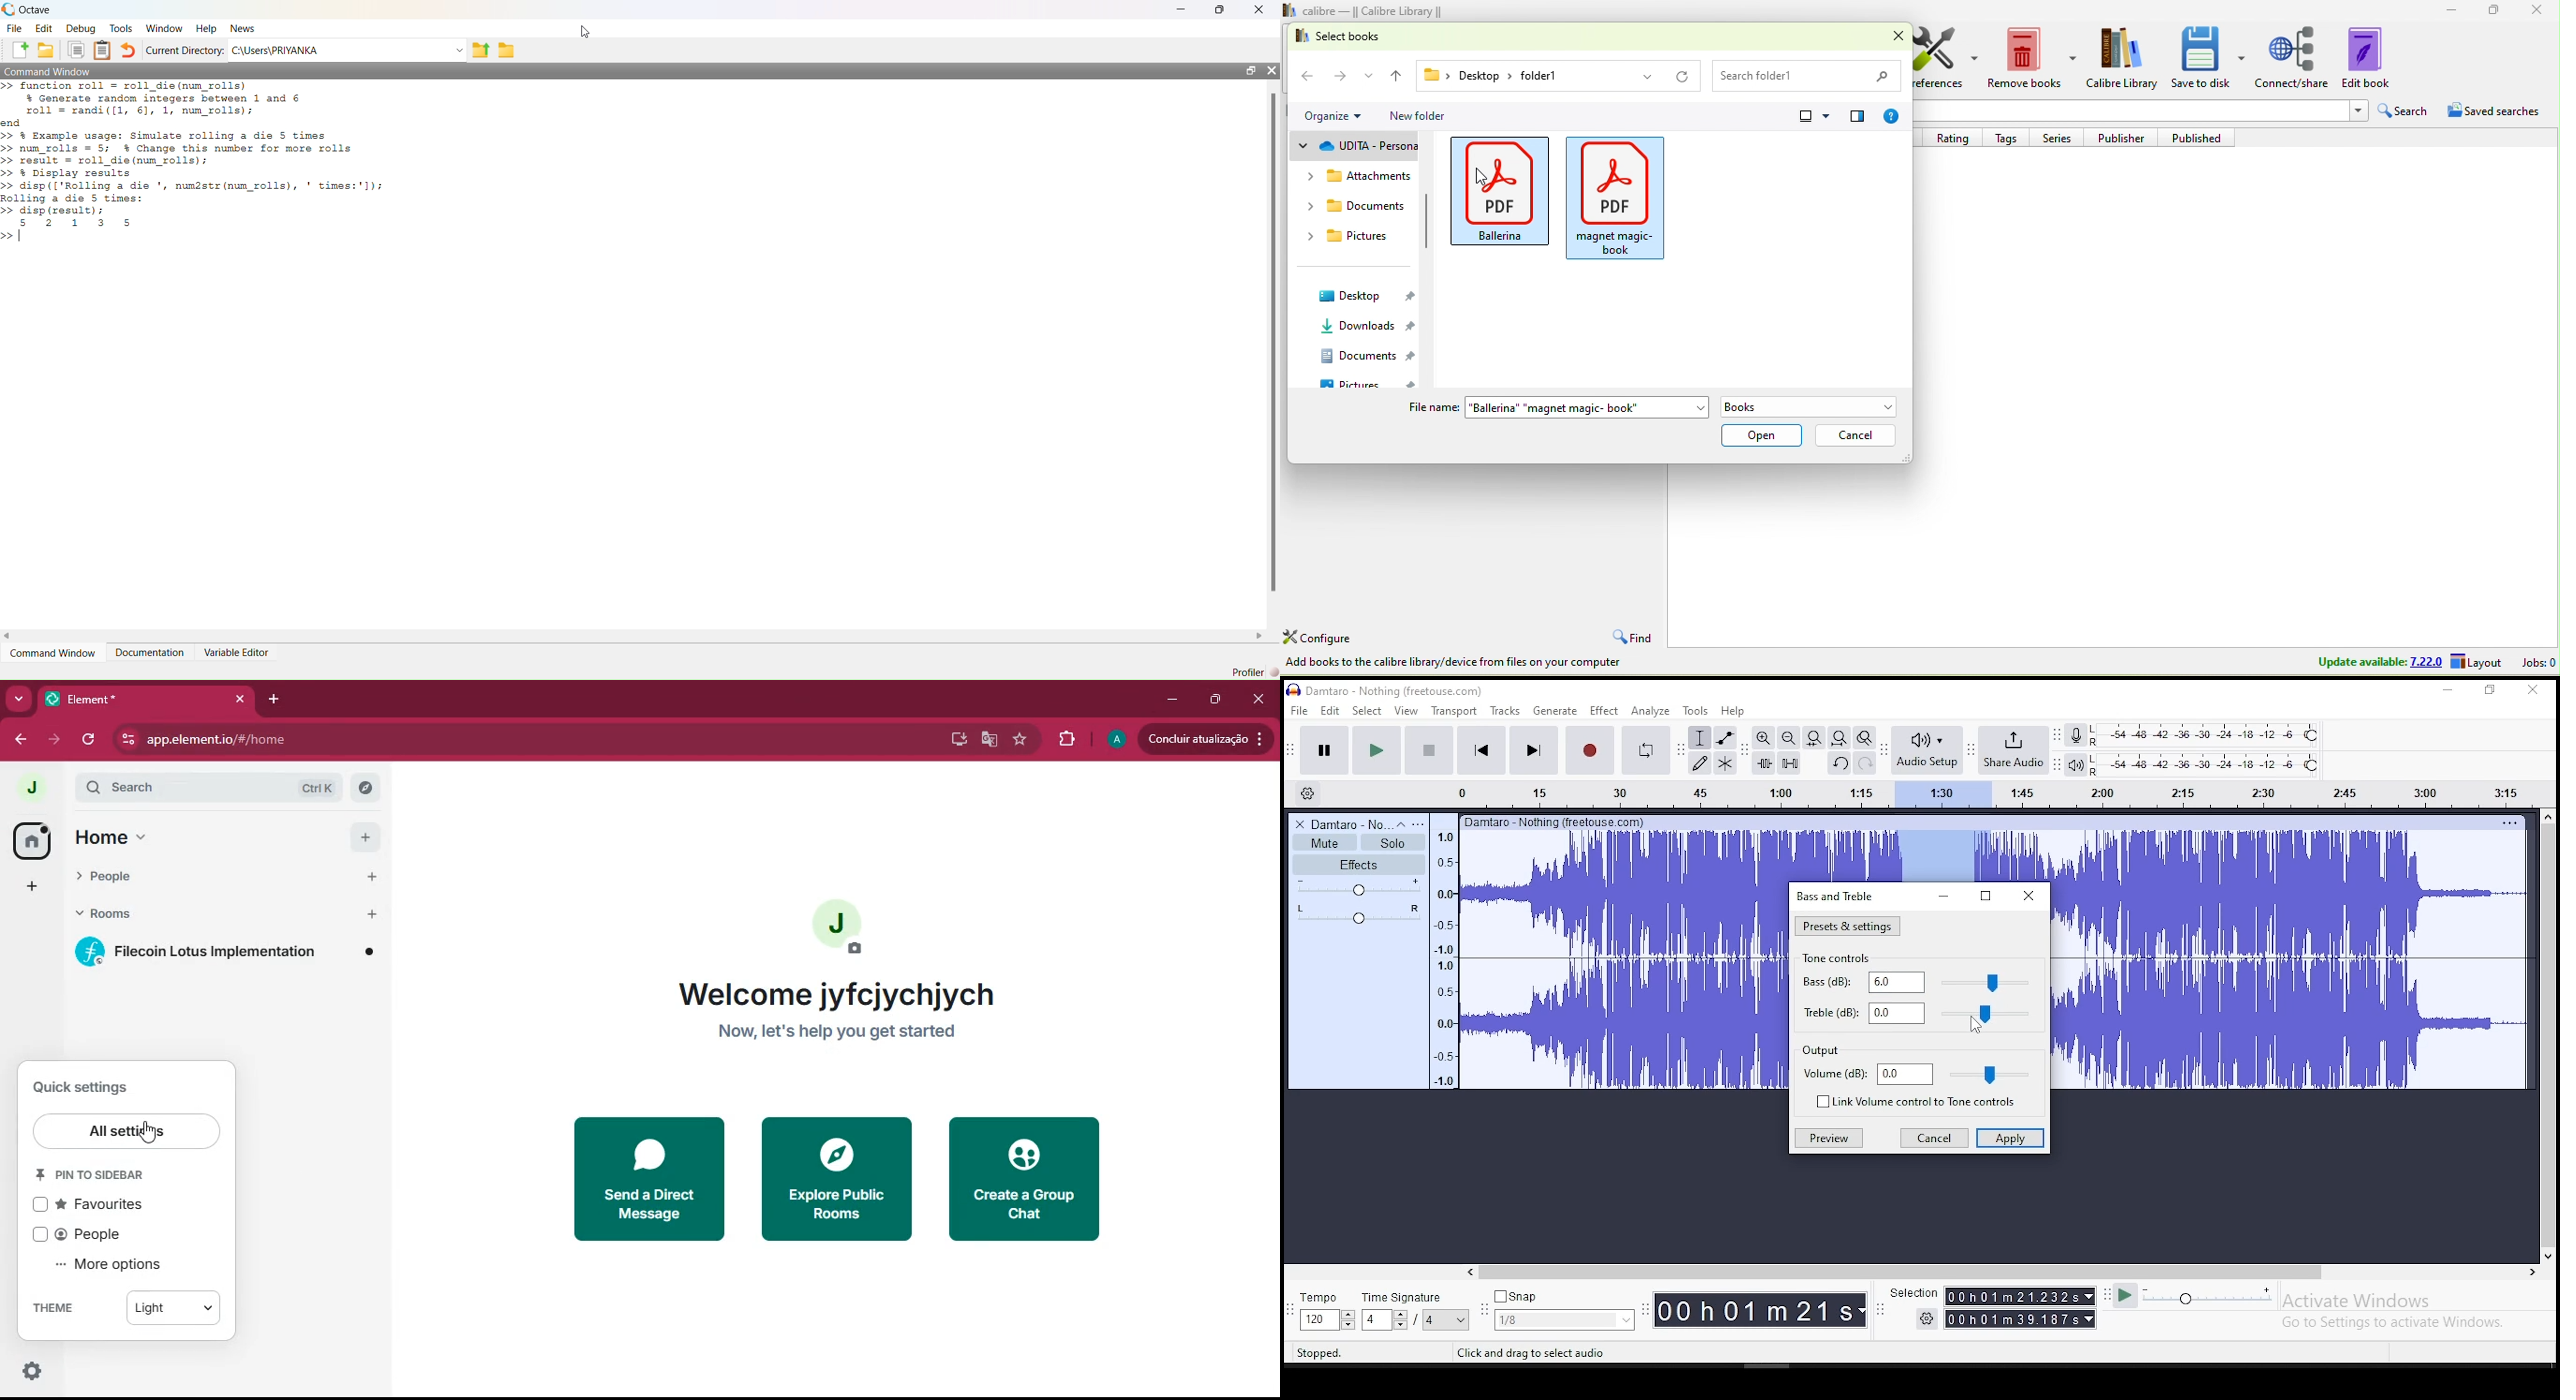  What do you see at coordinates (1324, 843) in the screenshot?
I see `mute` at bounding box center [1324, 843].